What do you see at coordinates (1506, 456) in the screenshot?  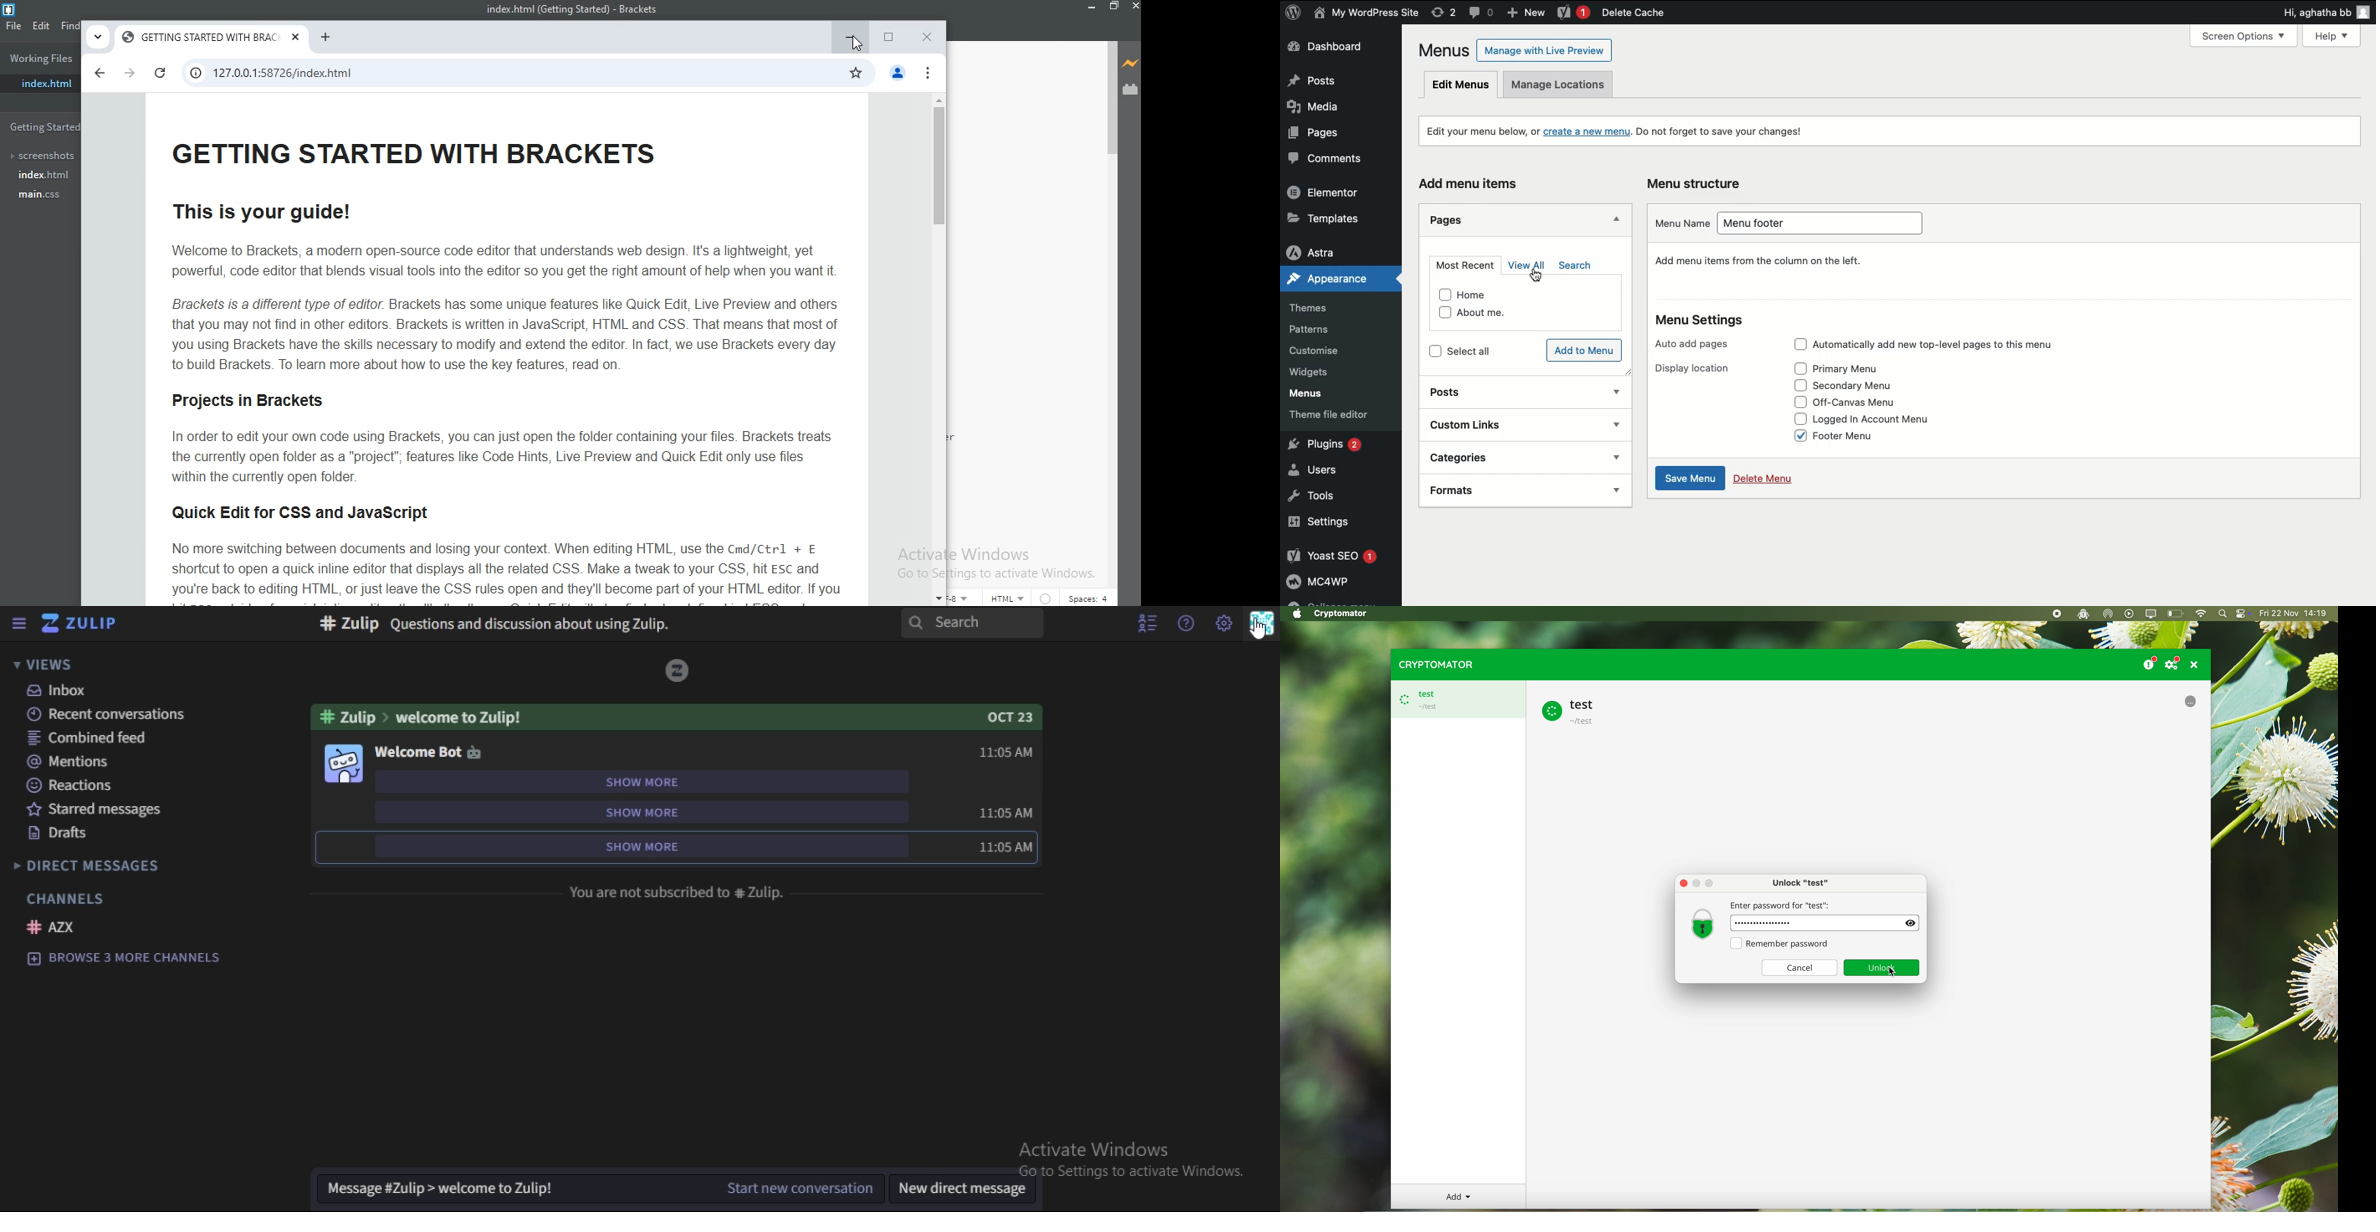 I see `Categories` at bounding box center [1506, 456].